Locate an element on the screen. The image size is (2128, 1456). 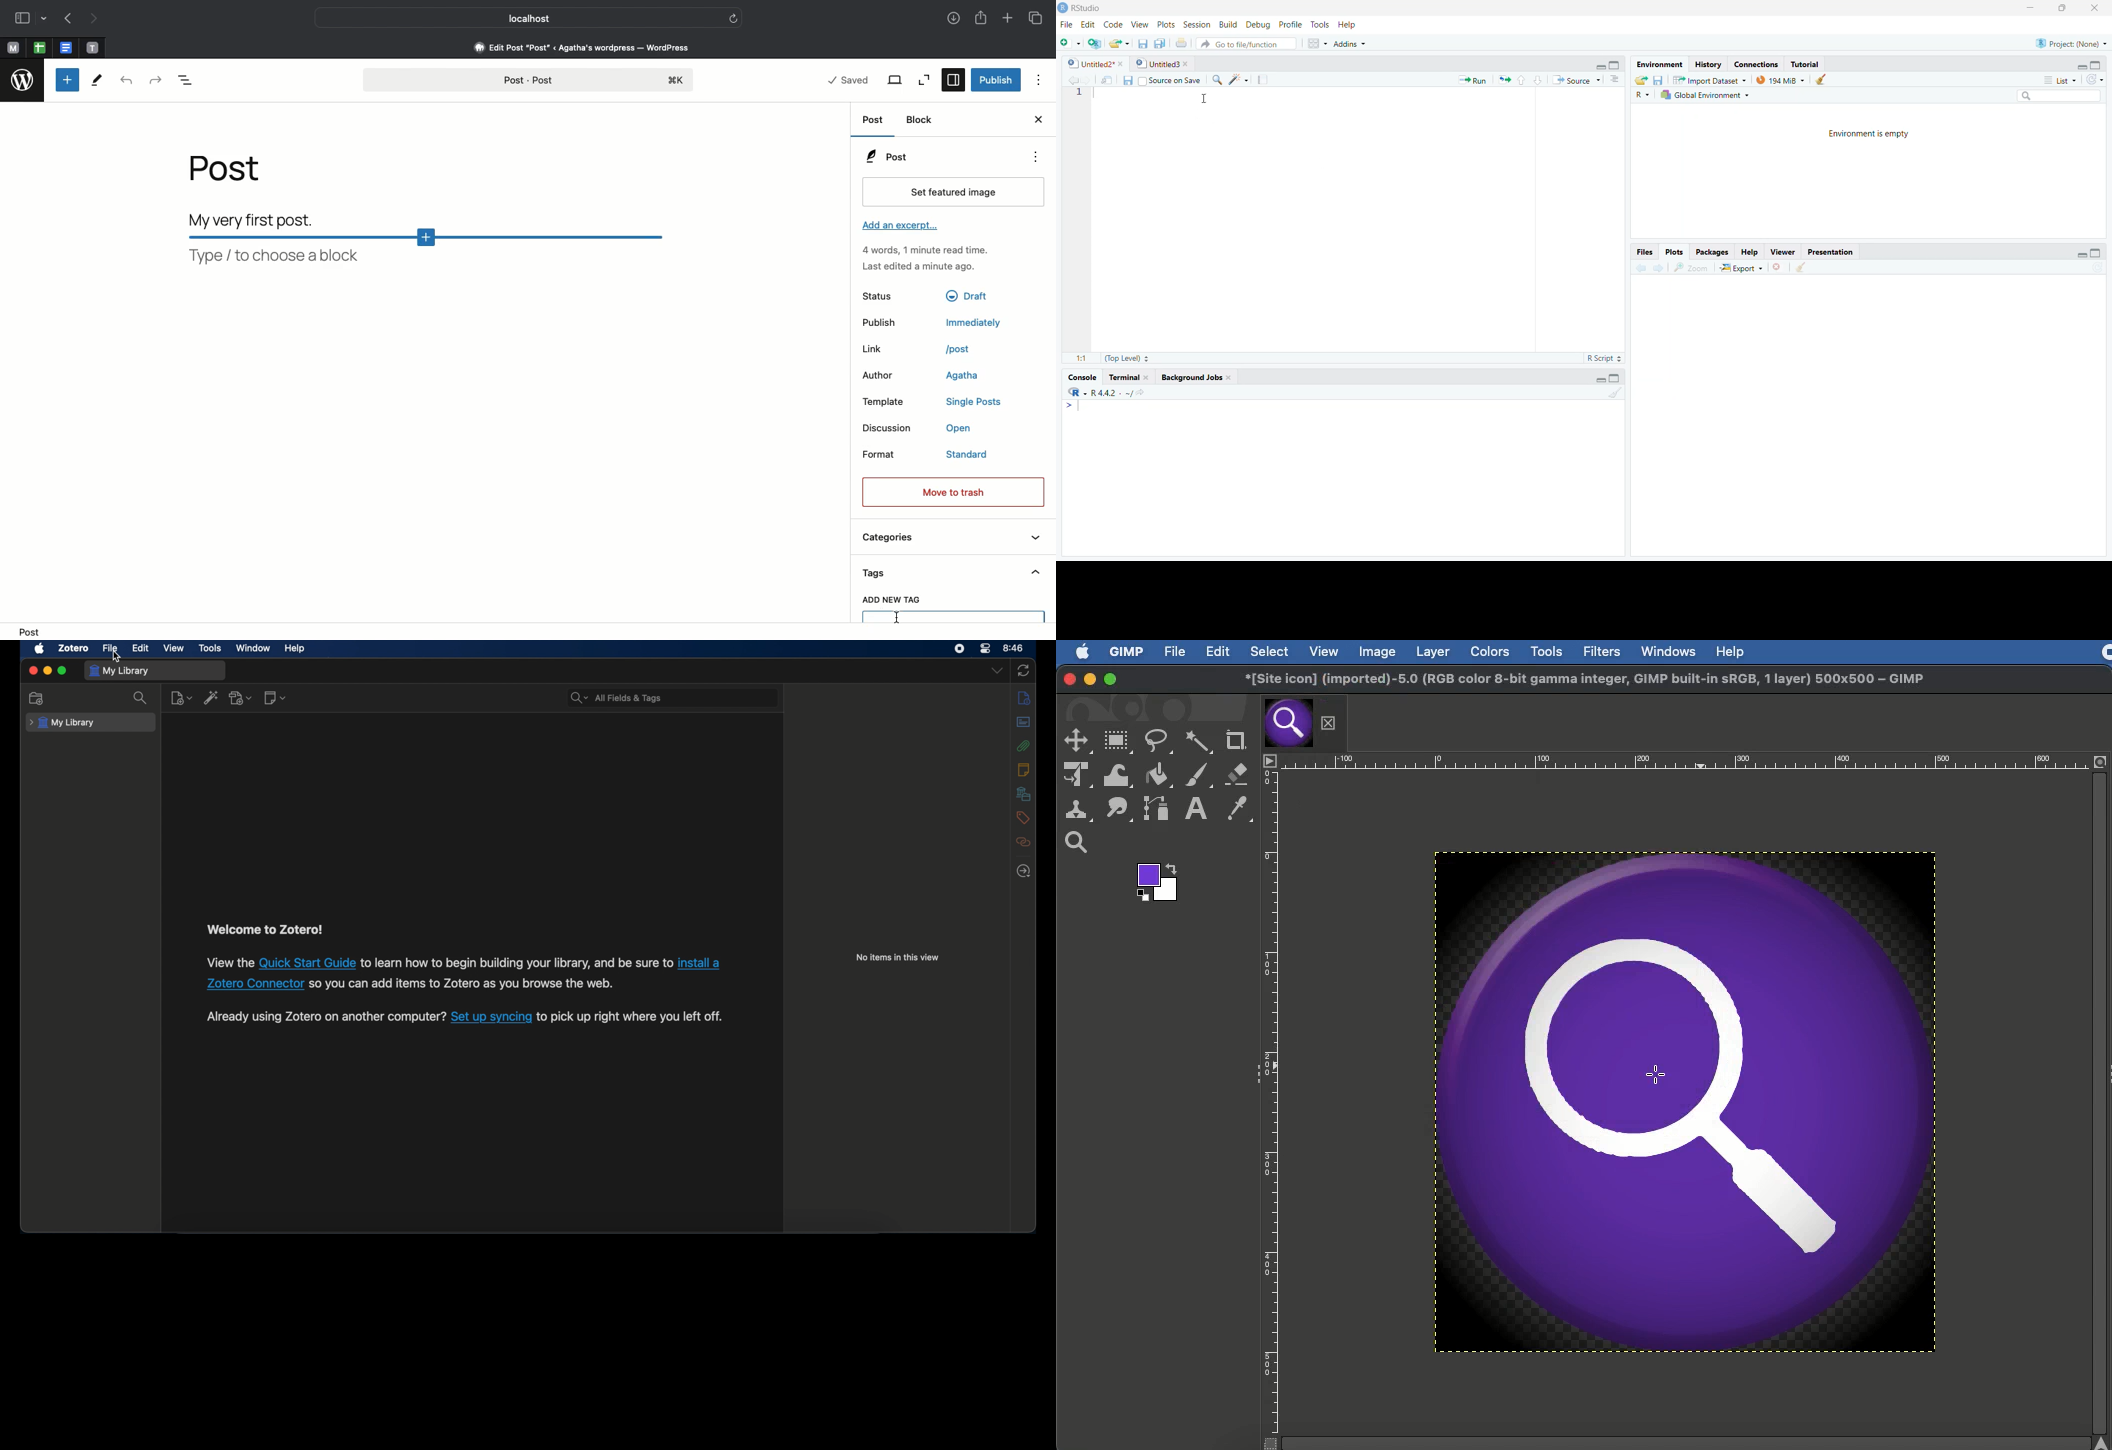
minimize is located at coordinates (47, 671).